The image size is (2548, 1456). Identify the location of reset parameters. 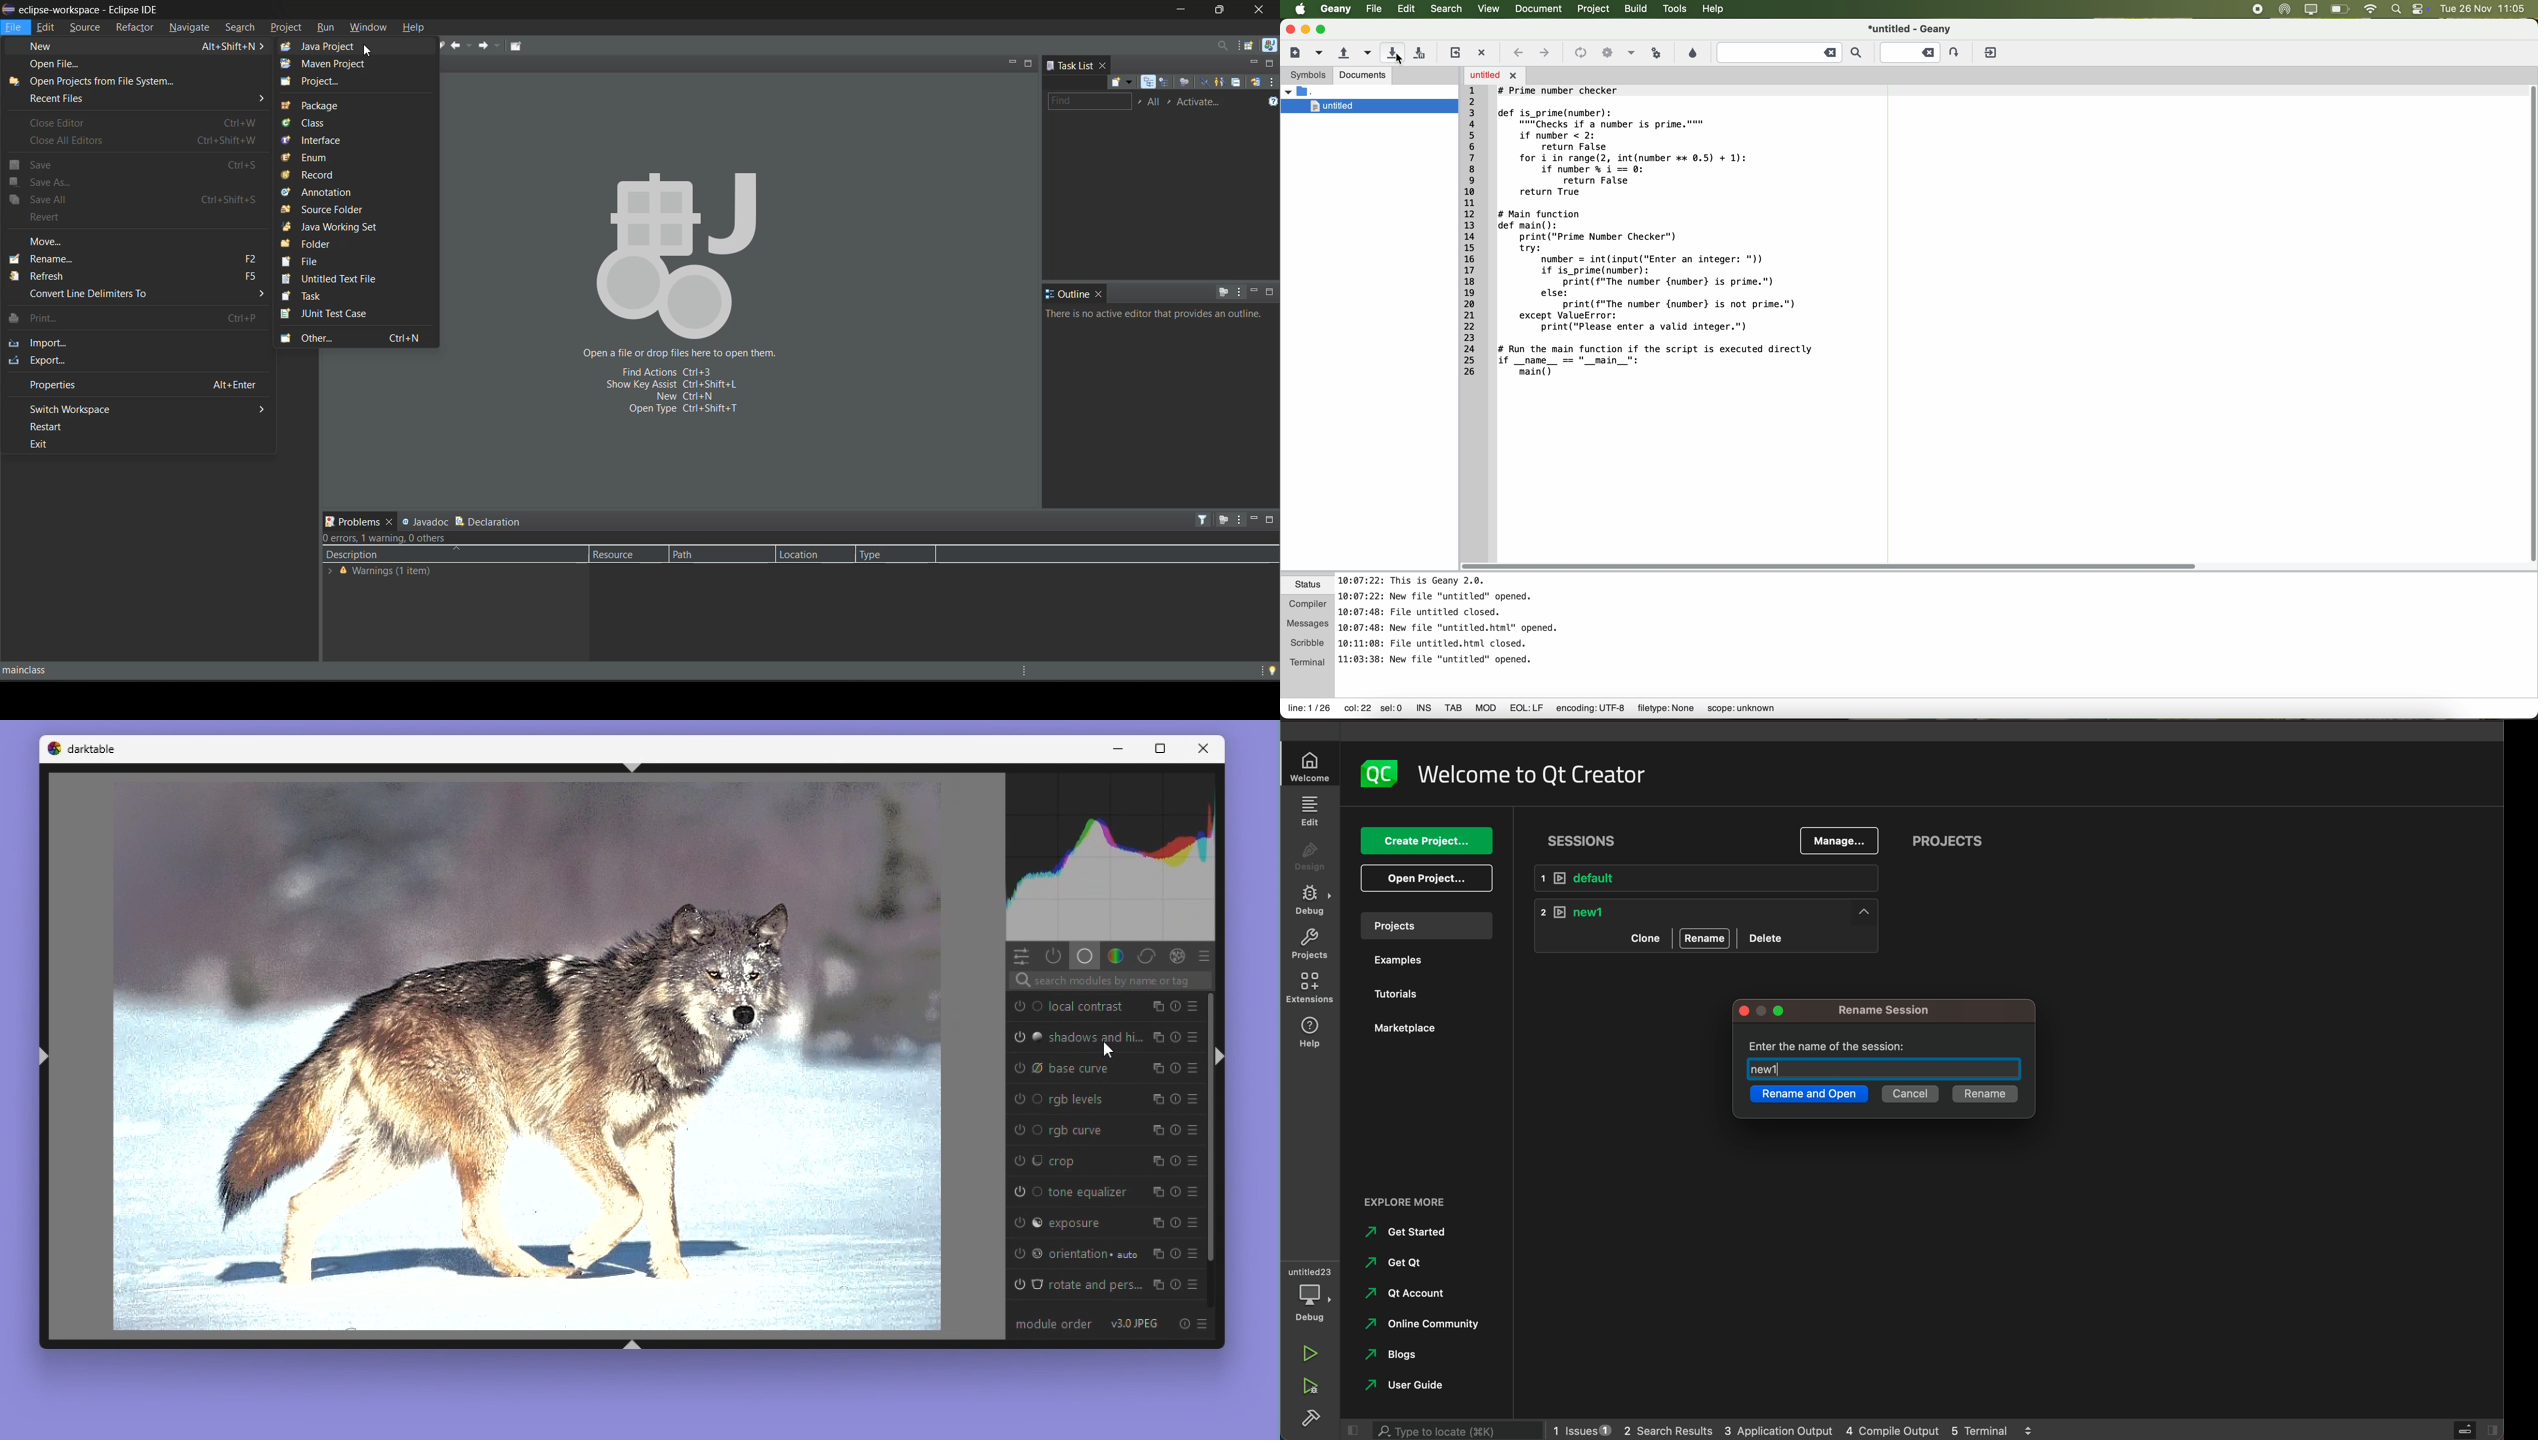
(1175, 1007).